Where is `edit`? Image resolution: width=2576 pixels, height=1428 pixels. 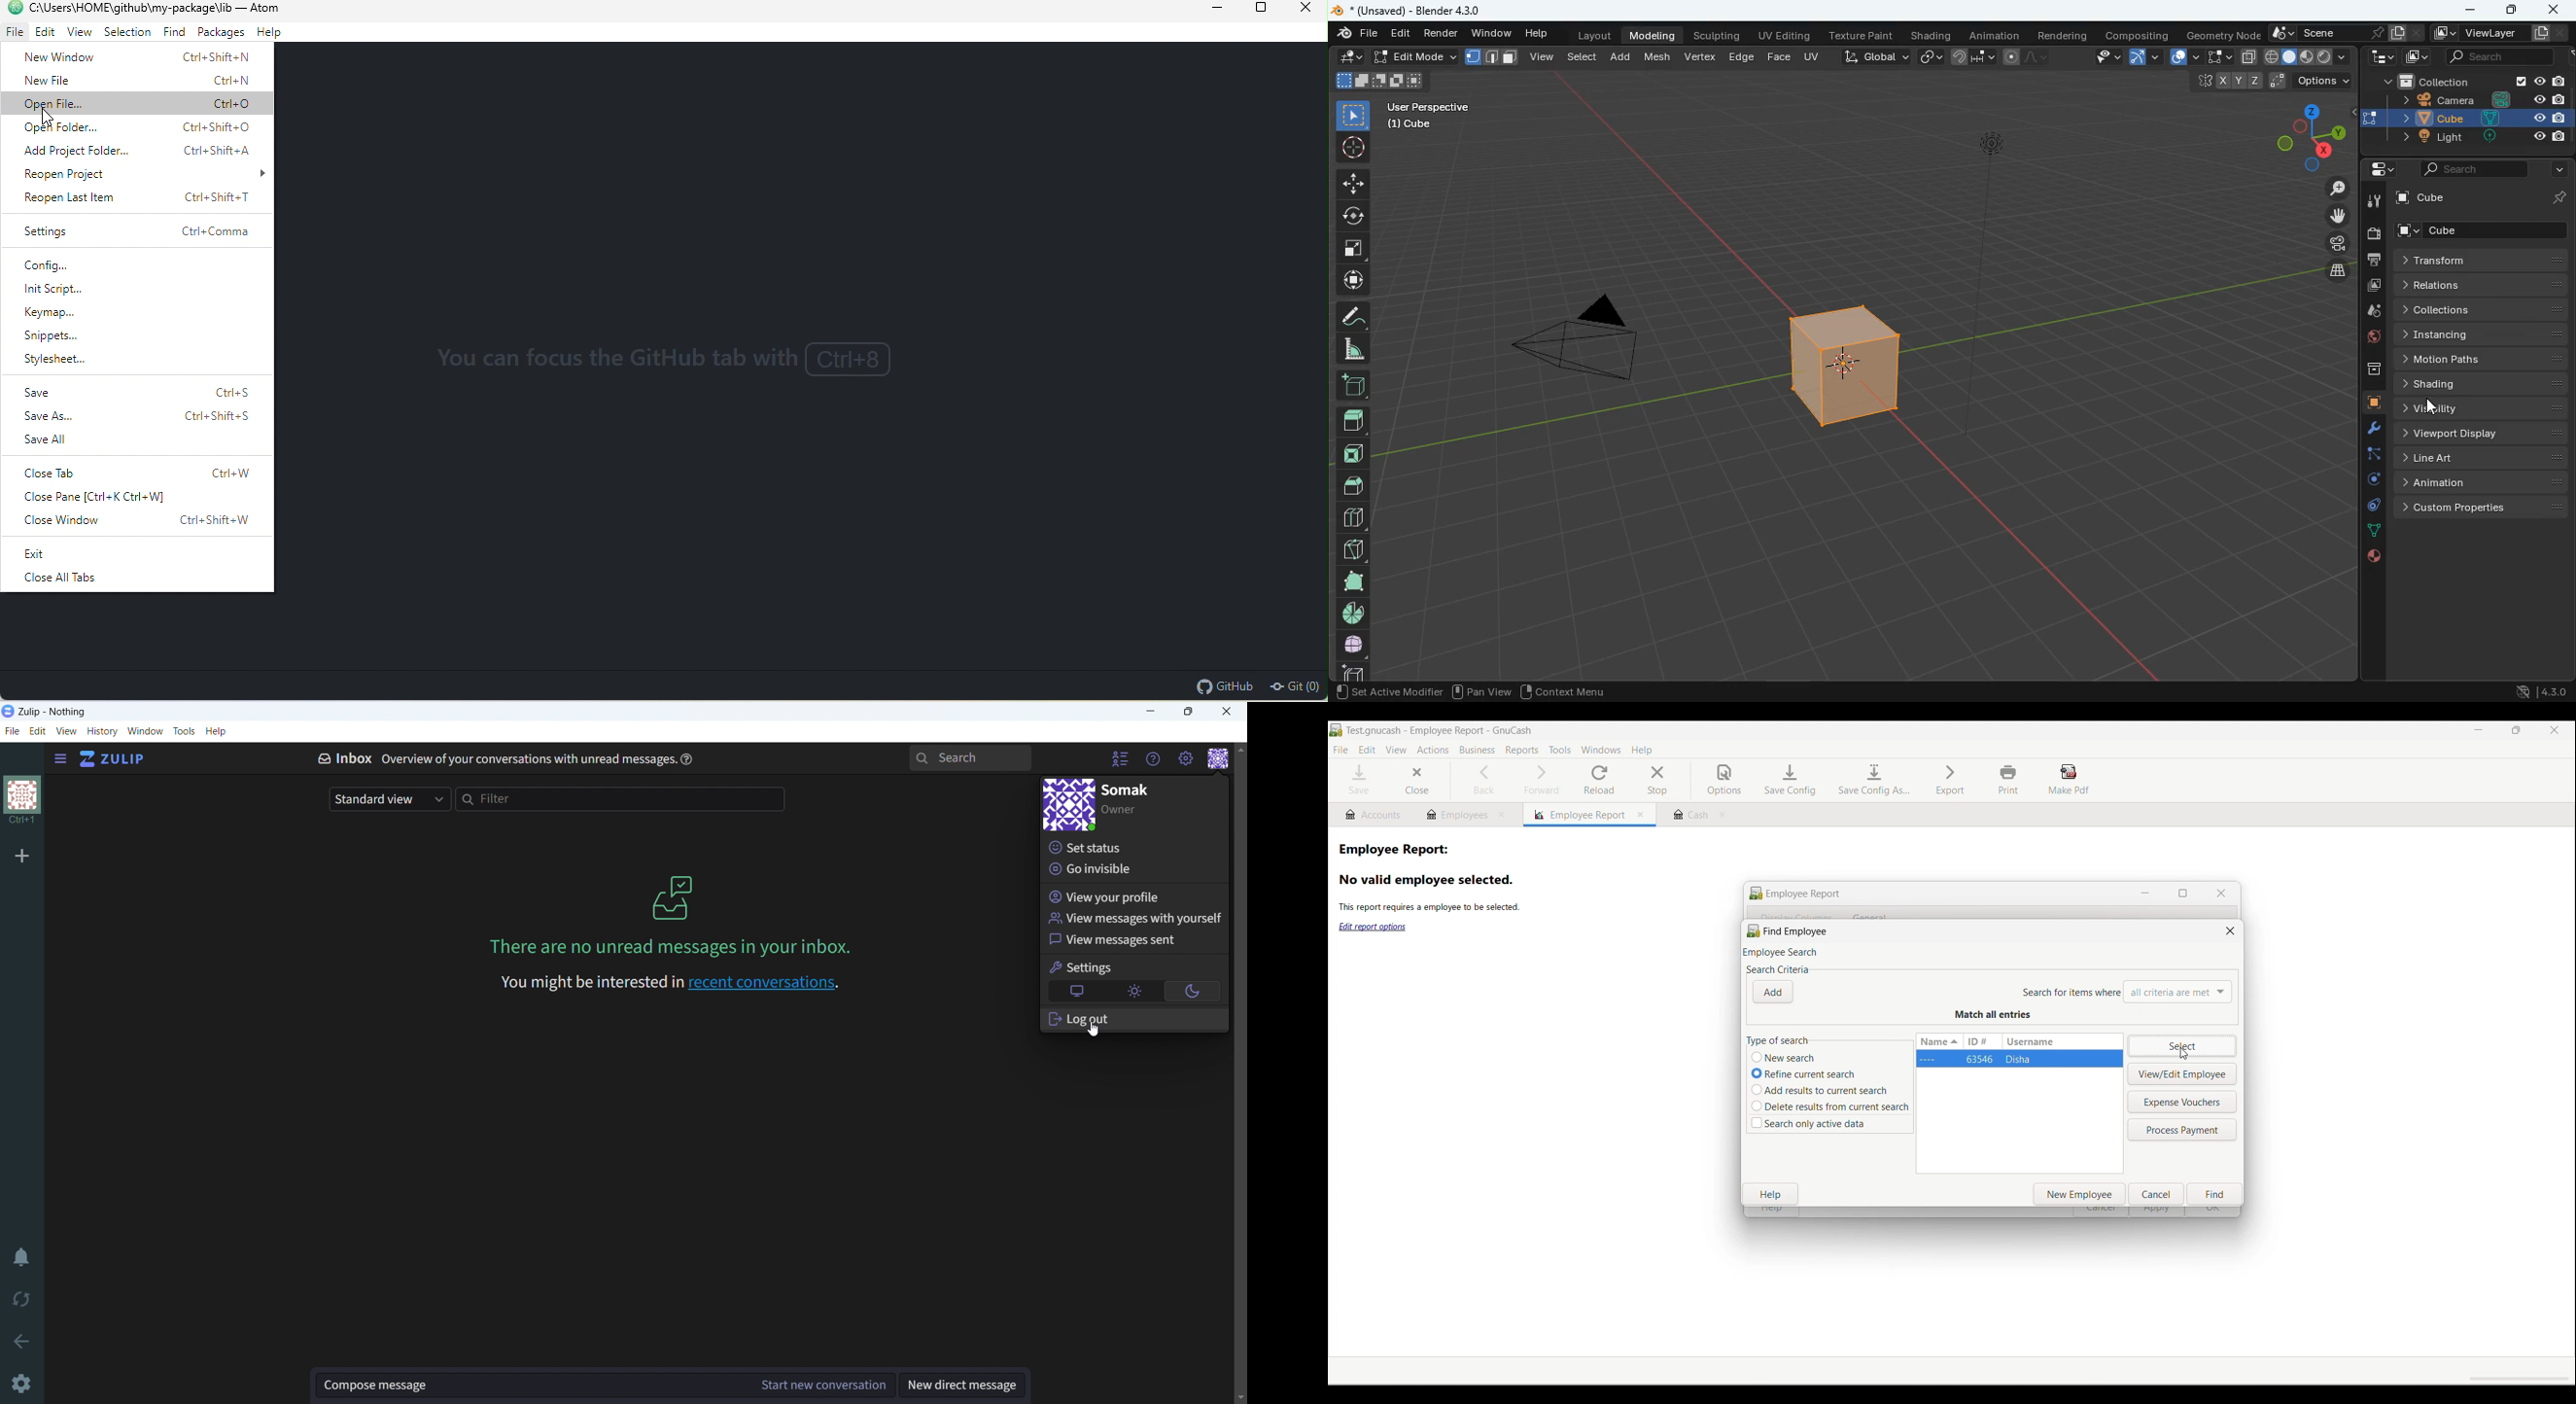
edit is located at coordinates (1400, 34).